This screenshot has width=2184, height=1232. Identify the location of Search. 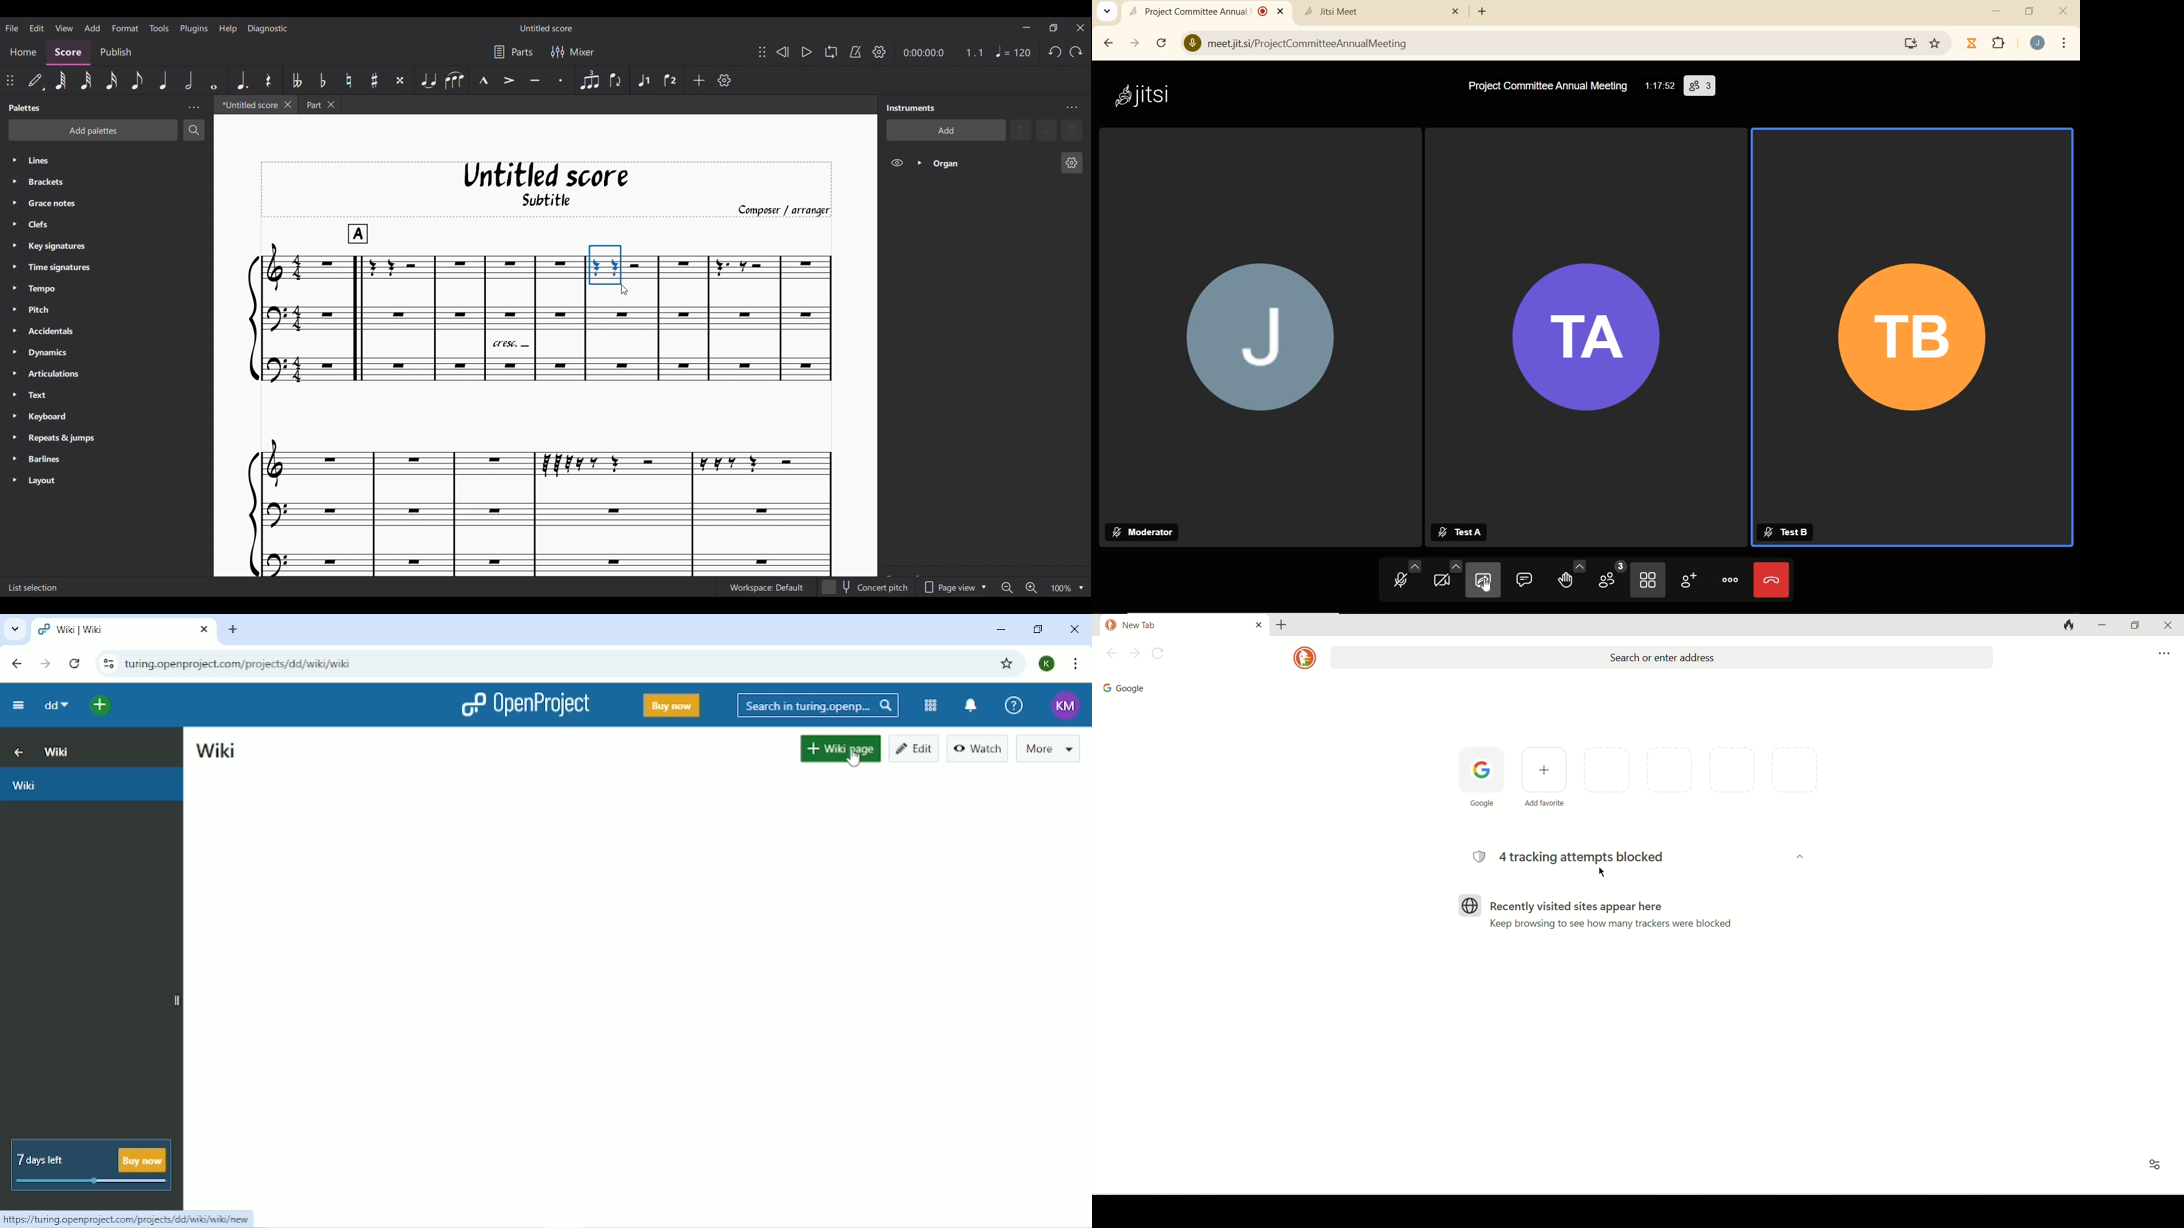
(819, 705).